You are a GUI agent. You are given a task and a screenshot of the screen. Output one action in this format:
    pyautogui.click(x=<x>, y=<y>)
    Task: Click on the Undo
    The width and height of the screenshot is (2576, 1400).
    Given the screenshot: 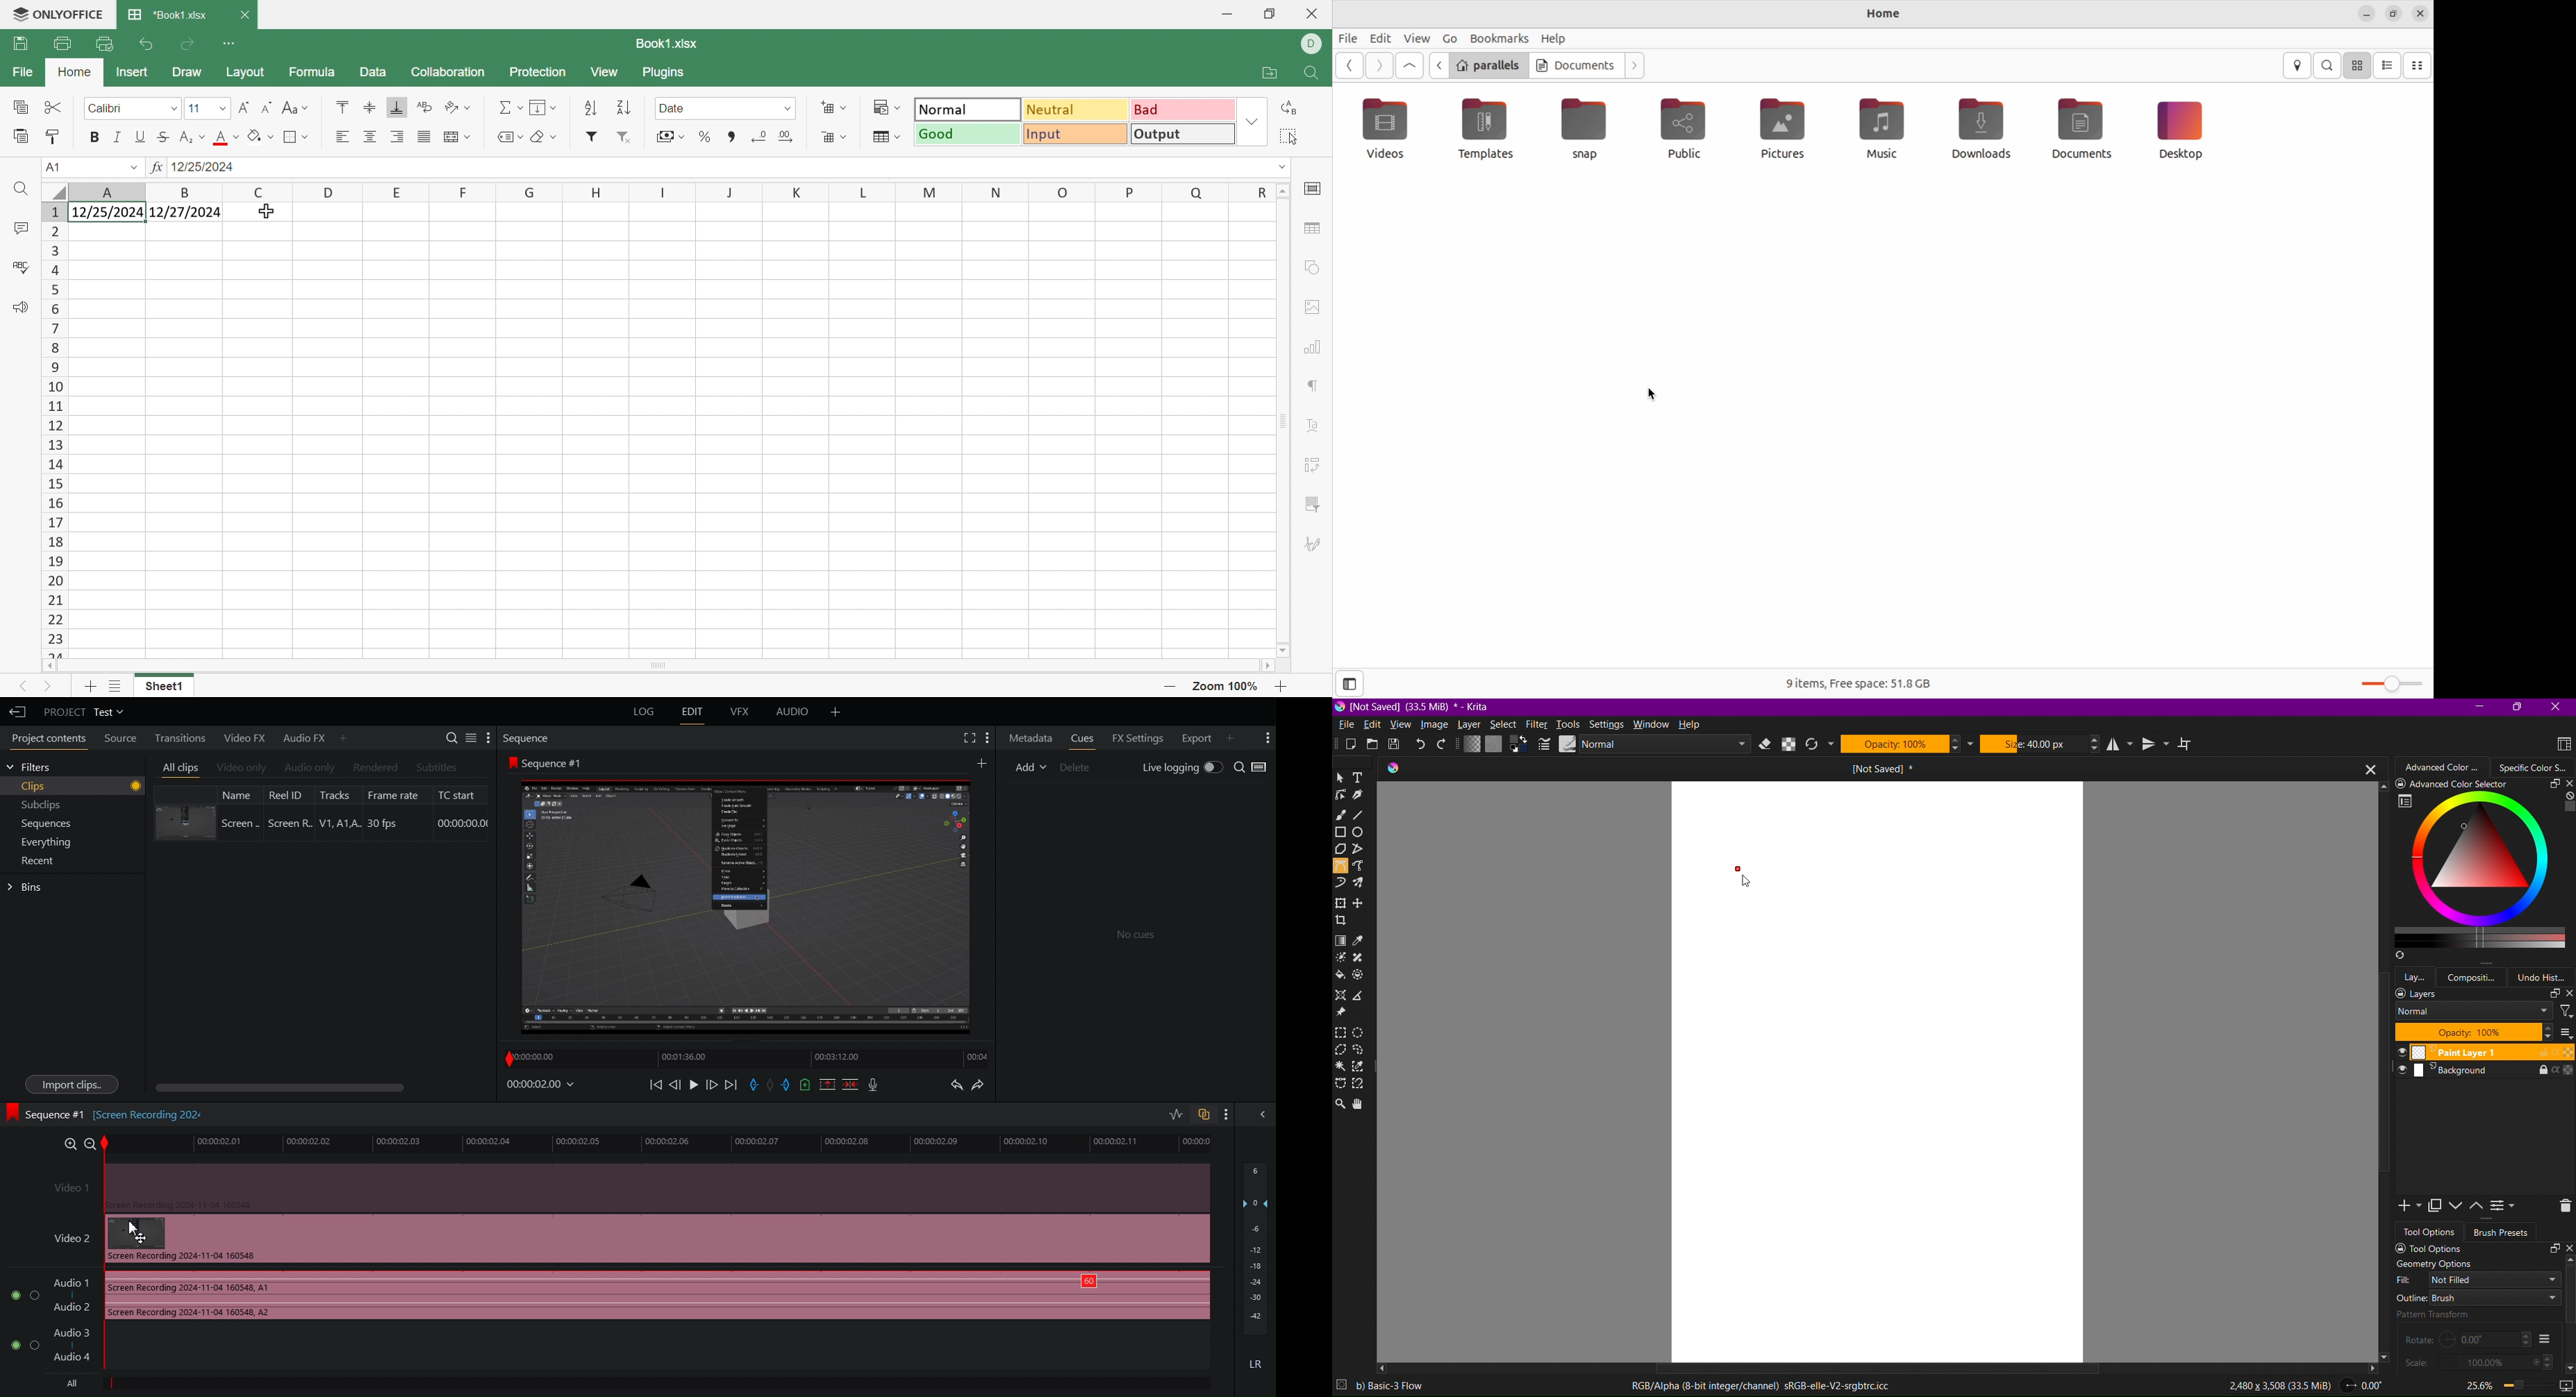 What is the action you would take?
    pyautogui.click(x=1422, y=745)
    